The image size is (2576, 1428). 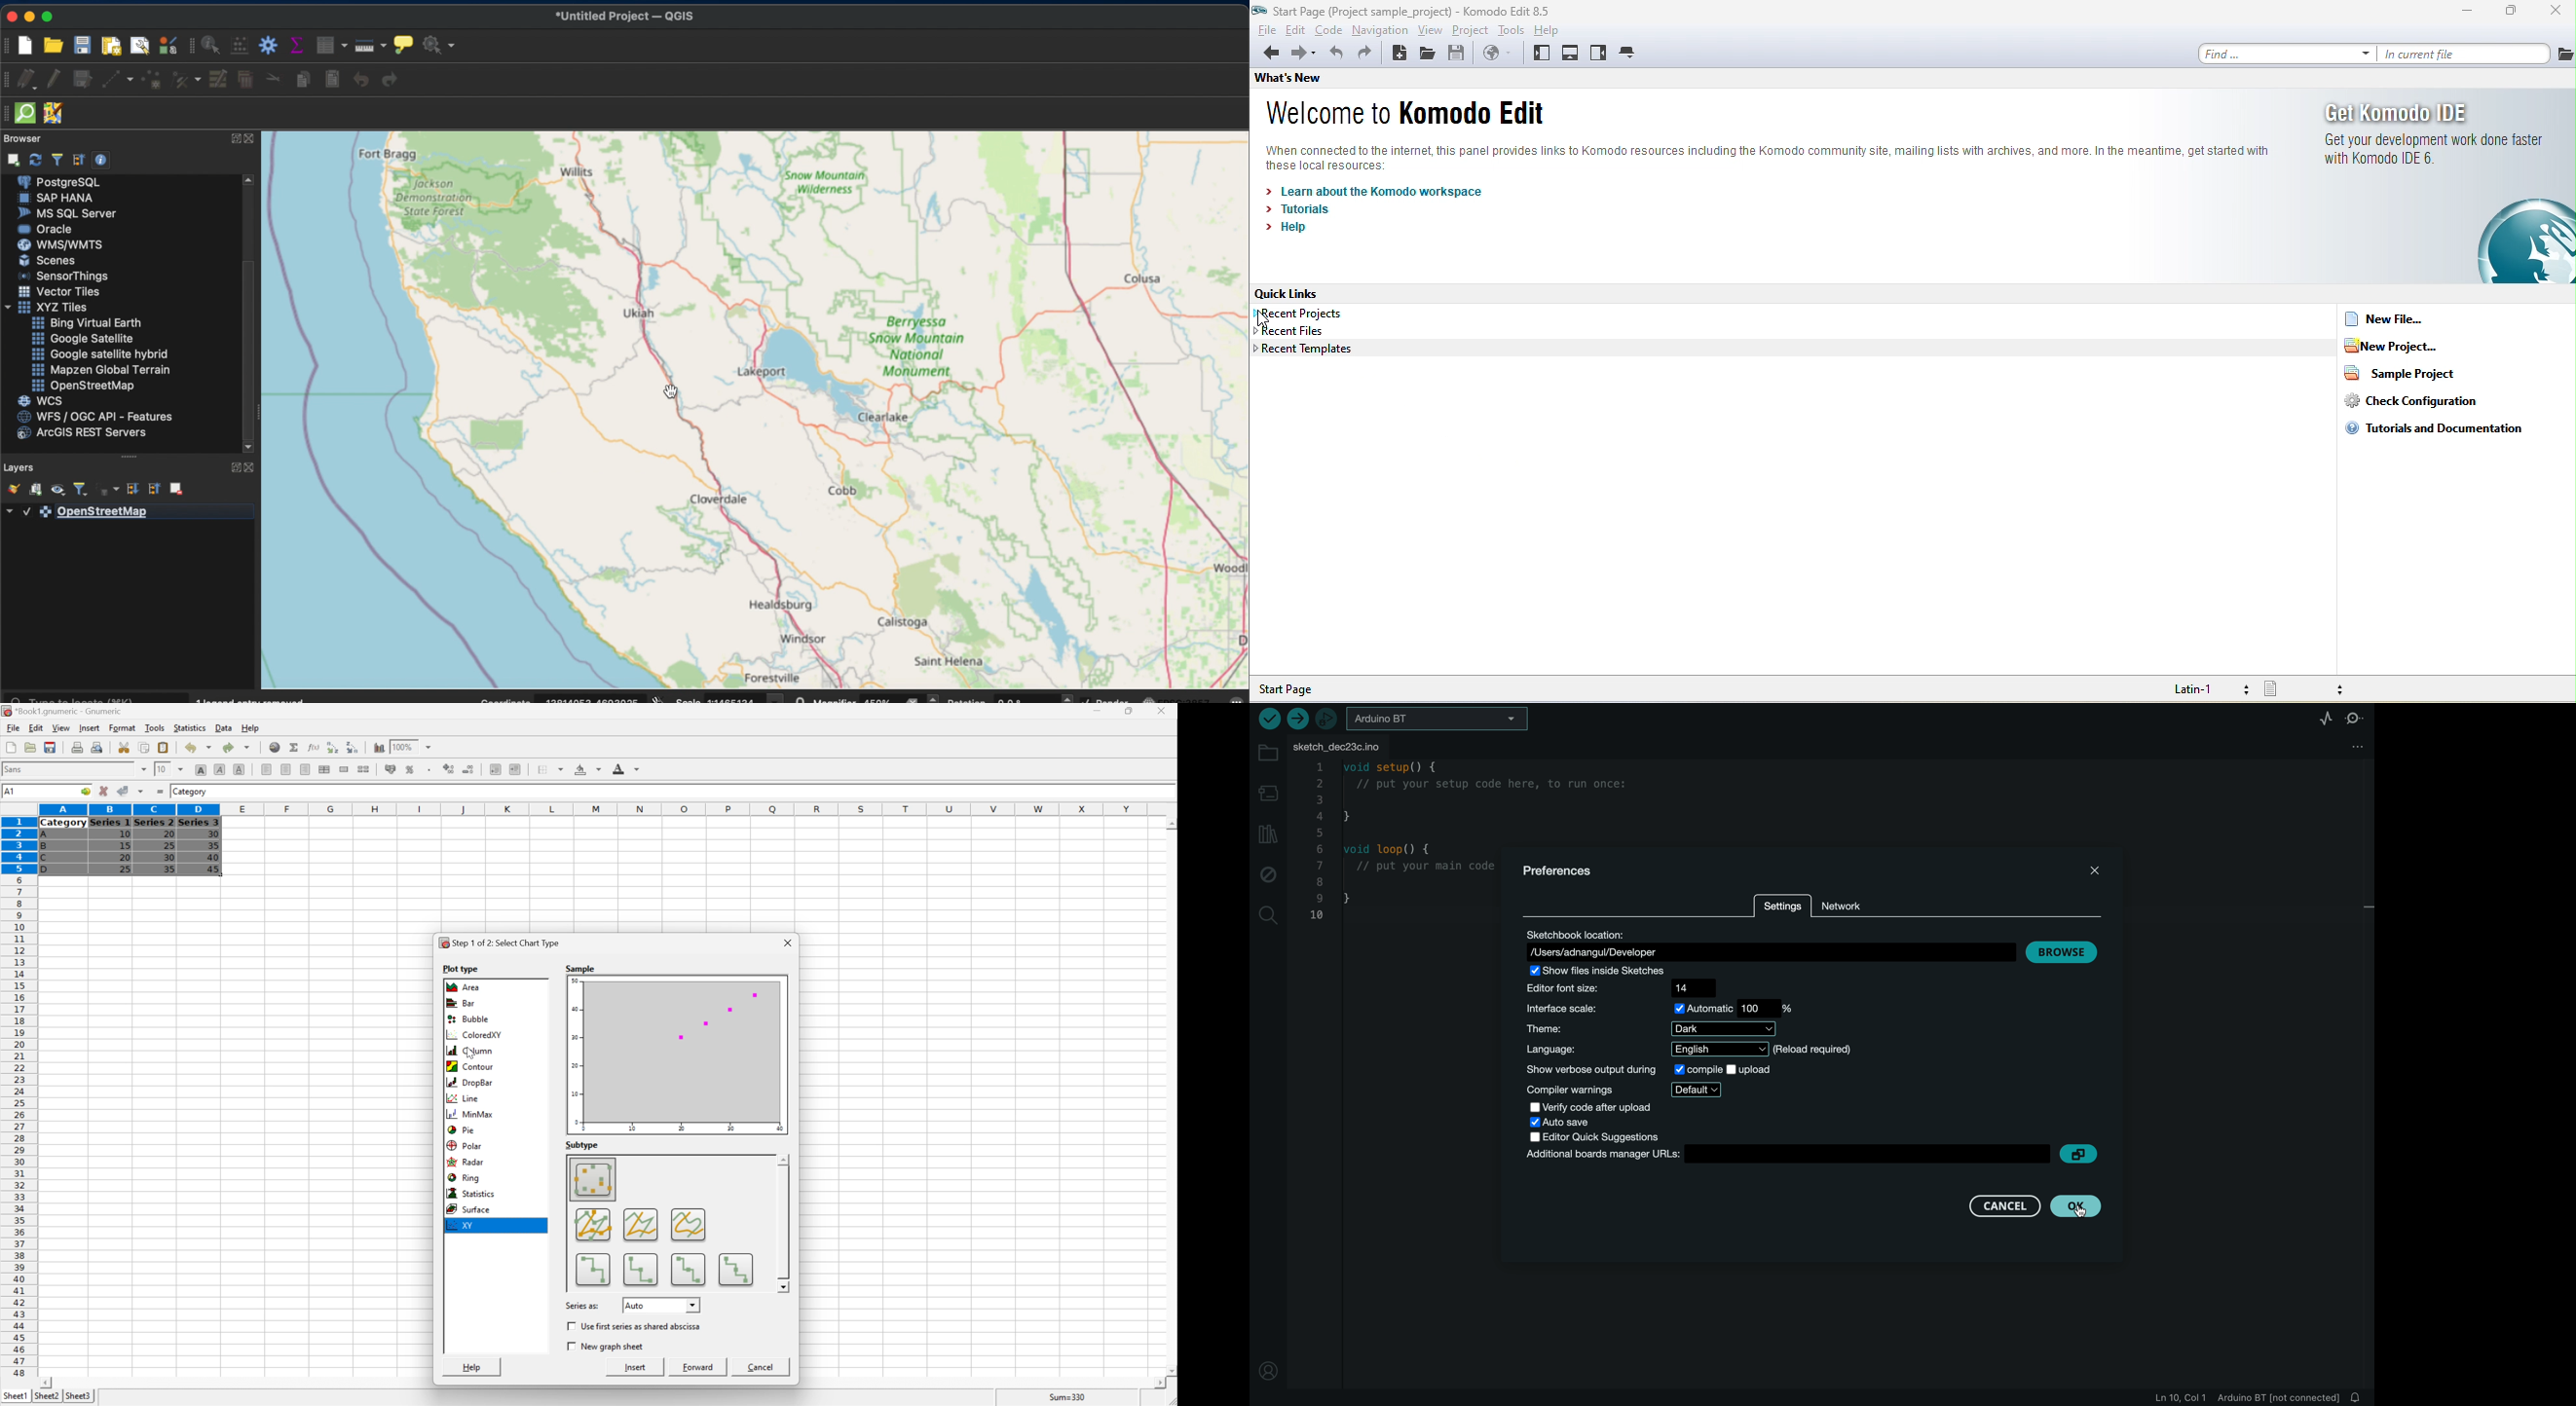 I want to click on S, so click(x=581, y=968).